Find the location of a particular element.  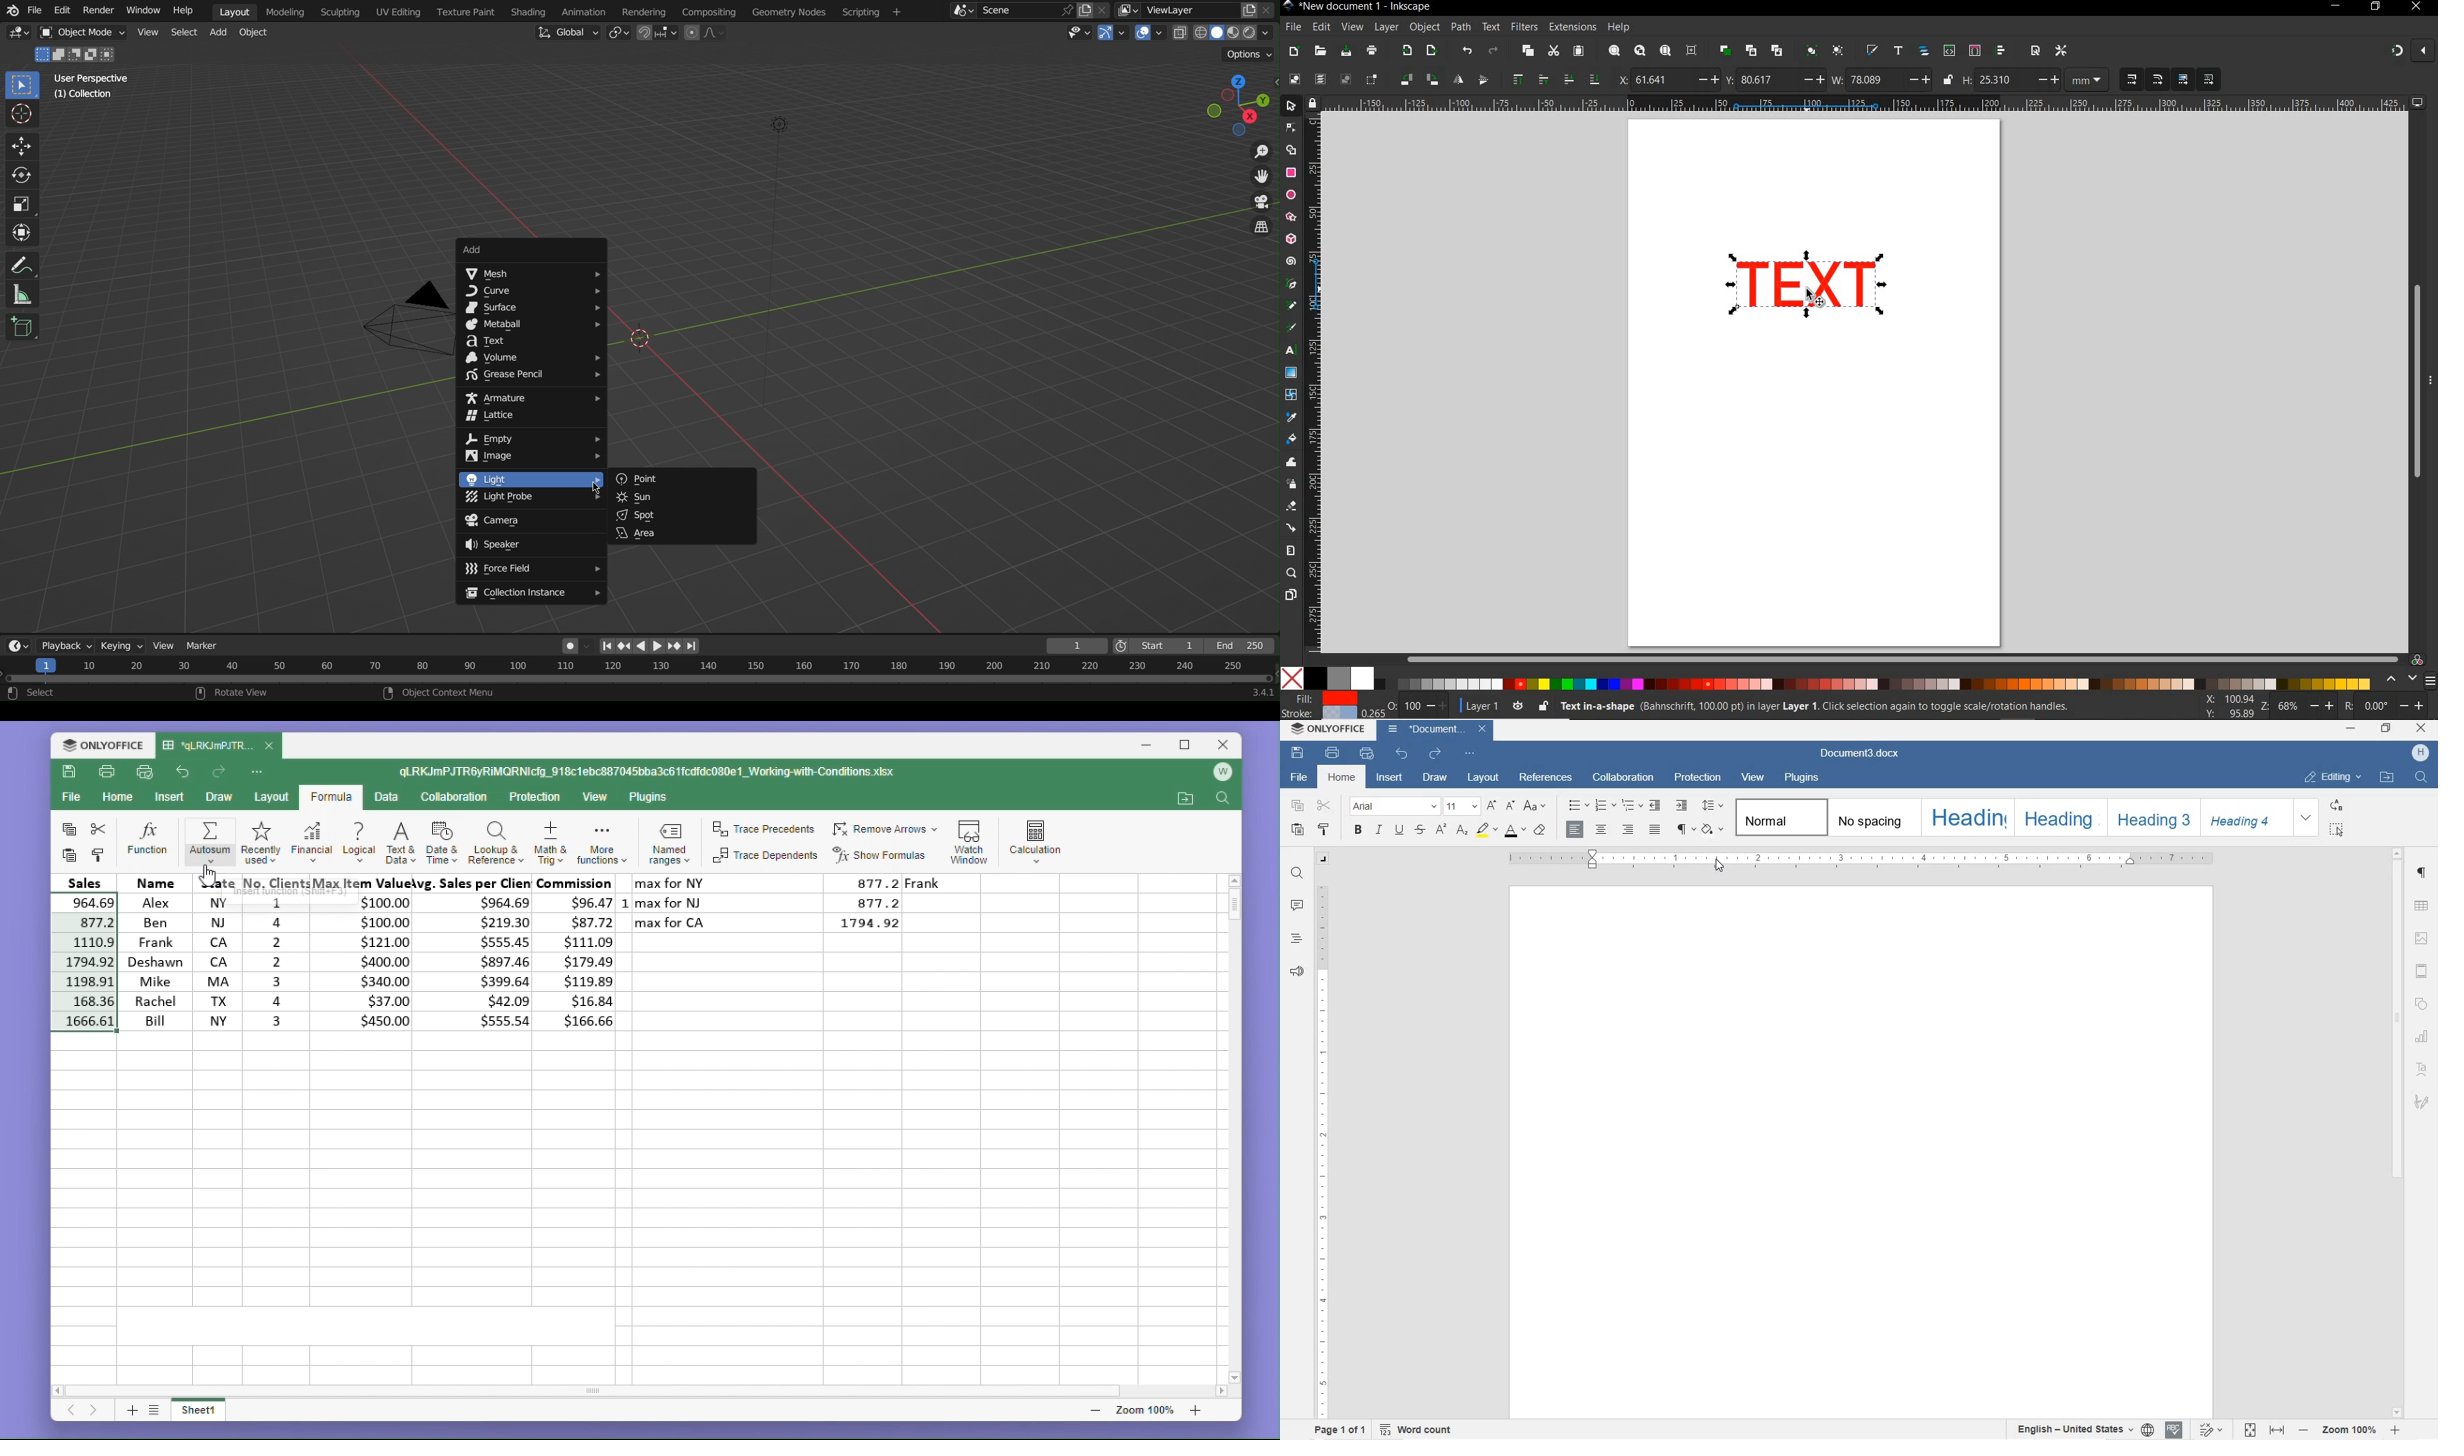

Copy is located at coordinates (1249, 9).